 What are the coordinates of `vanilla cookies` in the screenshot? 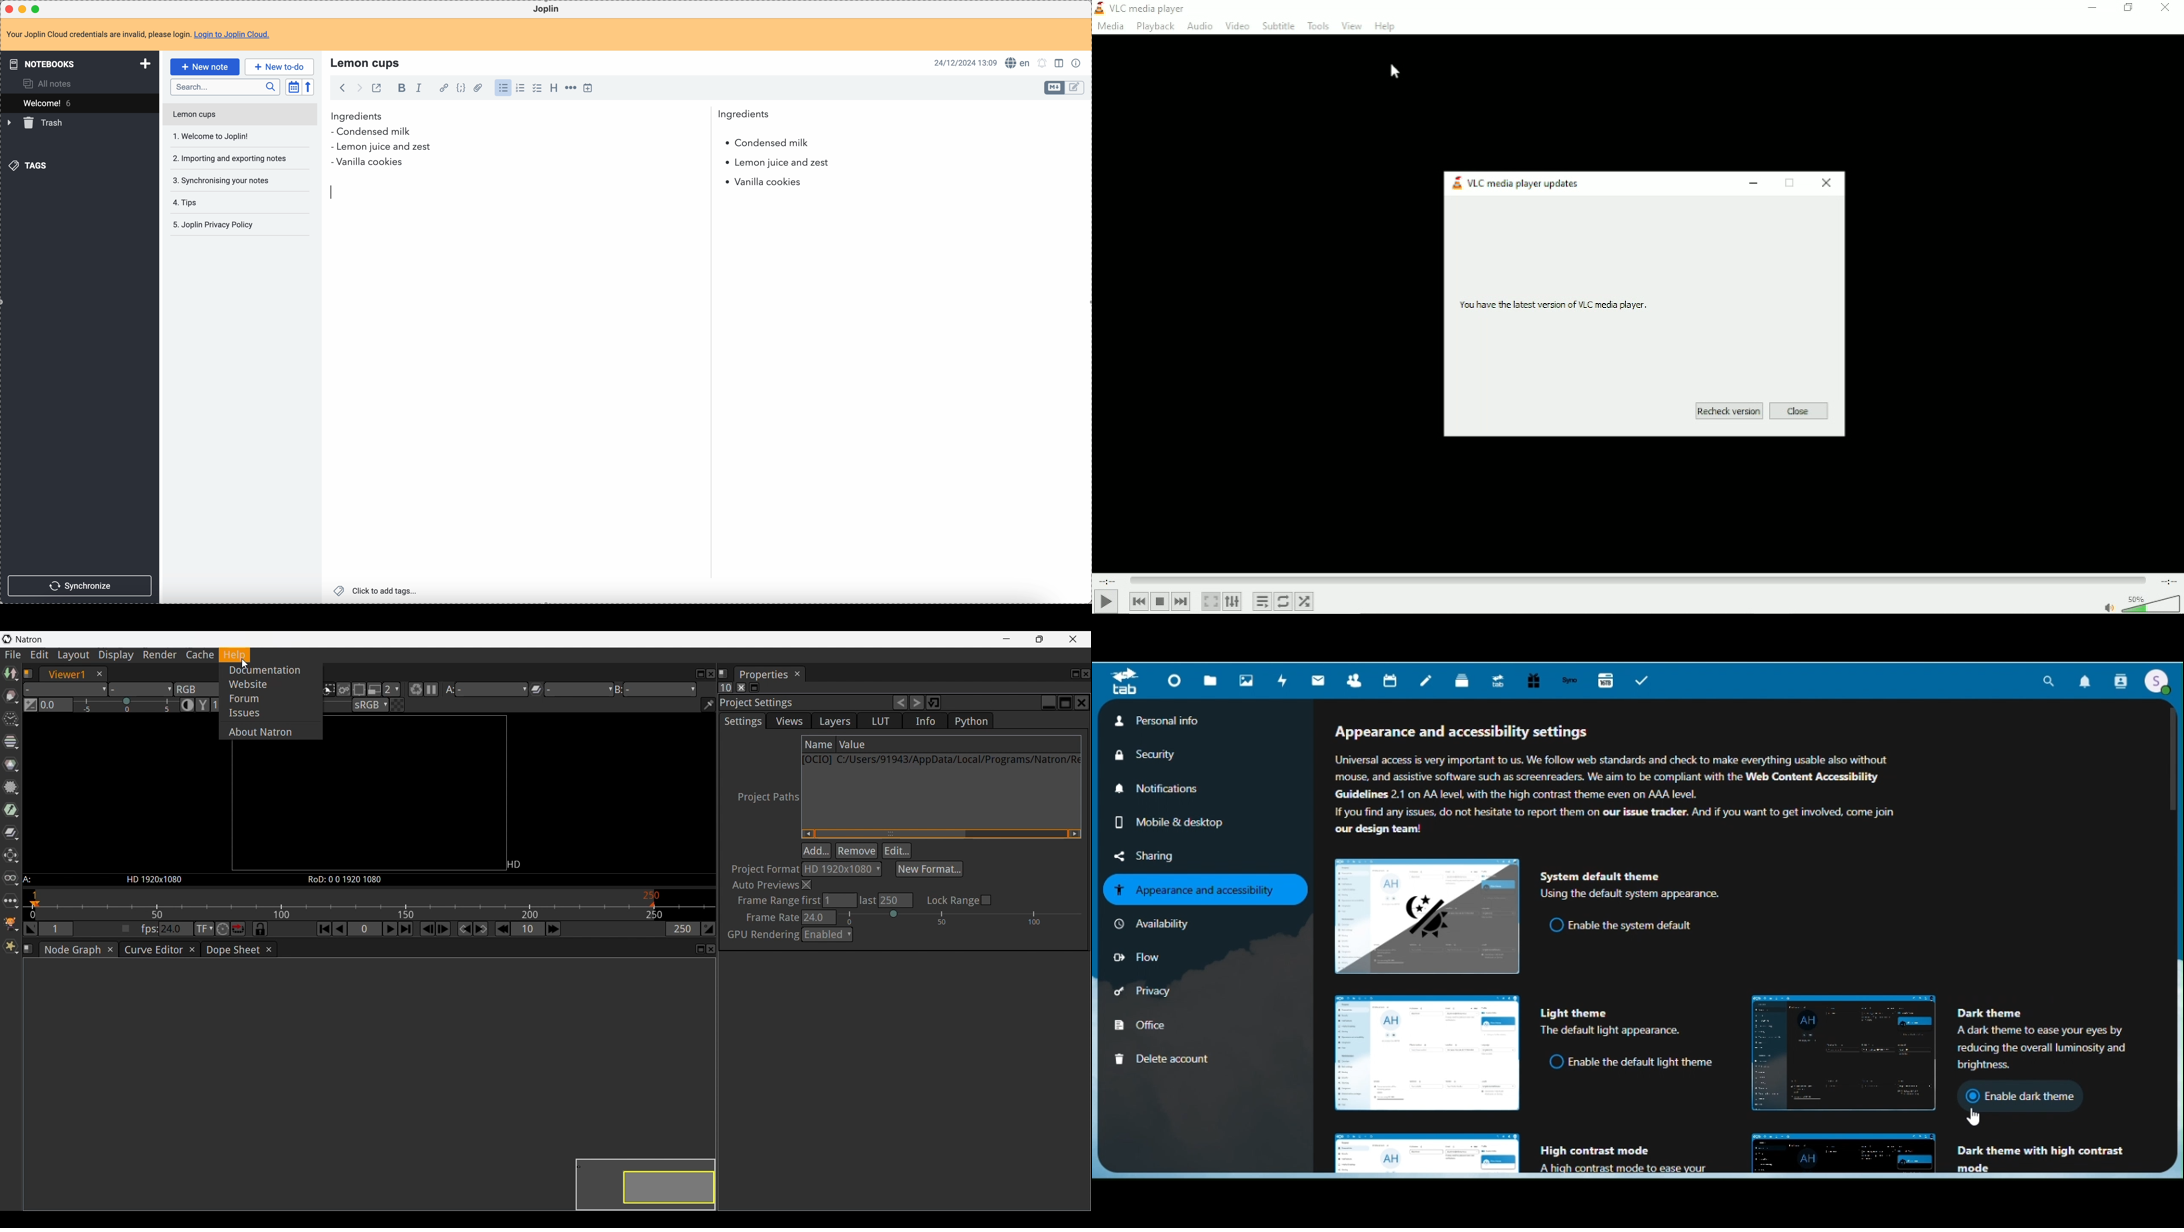 It's located at (760, 182).